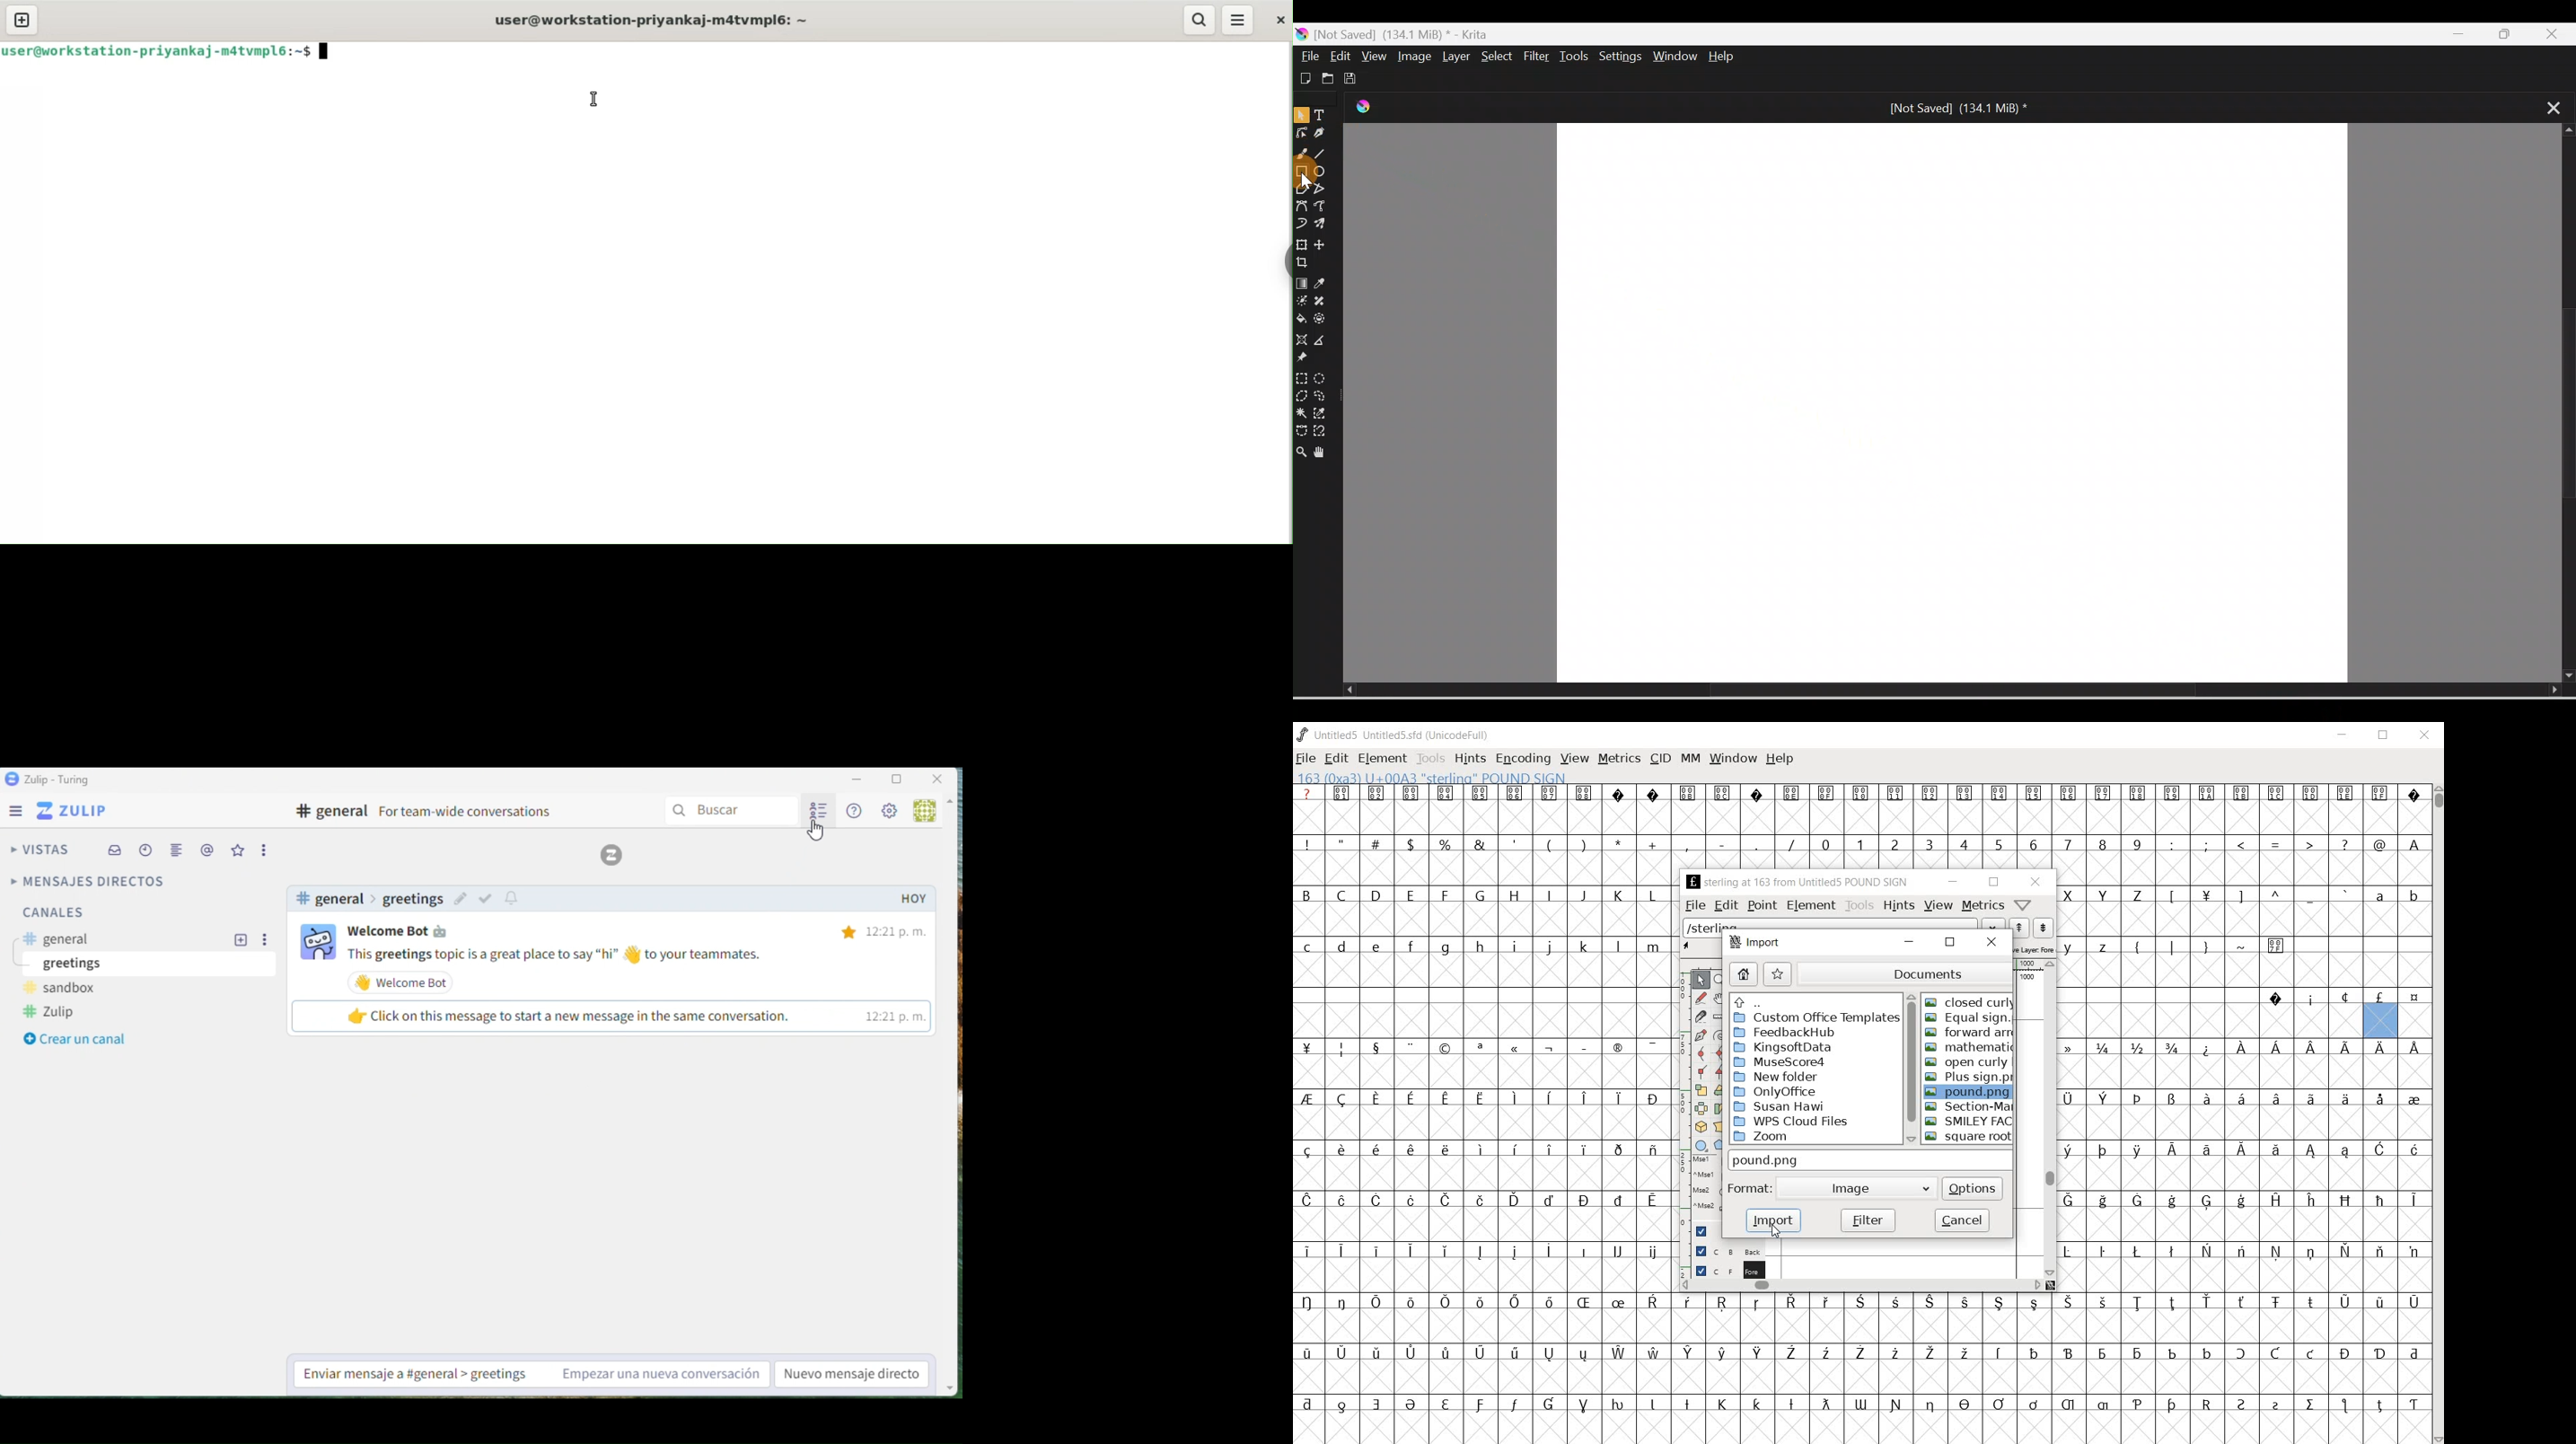 This screenshot has height=1456, width=2576. Describe the element at coordinates (1482, 844) in the screenshot. I see `&` at that location.